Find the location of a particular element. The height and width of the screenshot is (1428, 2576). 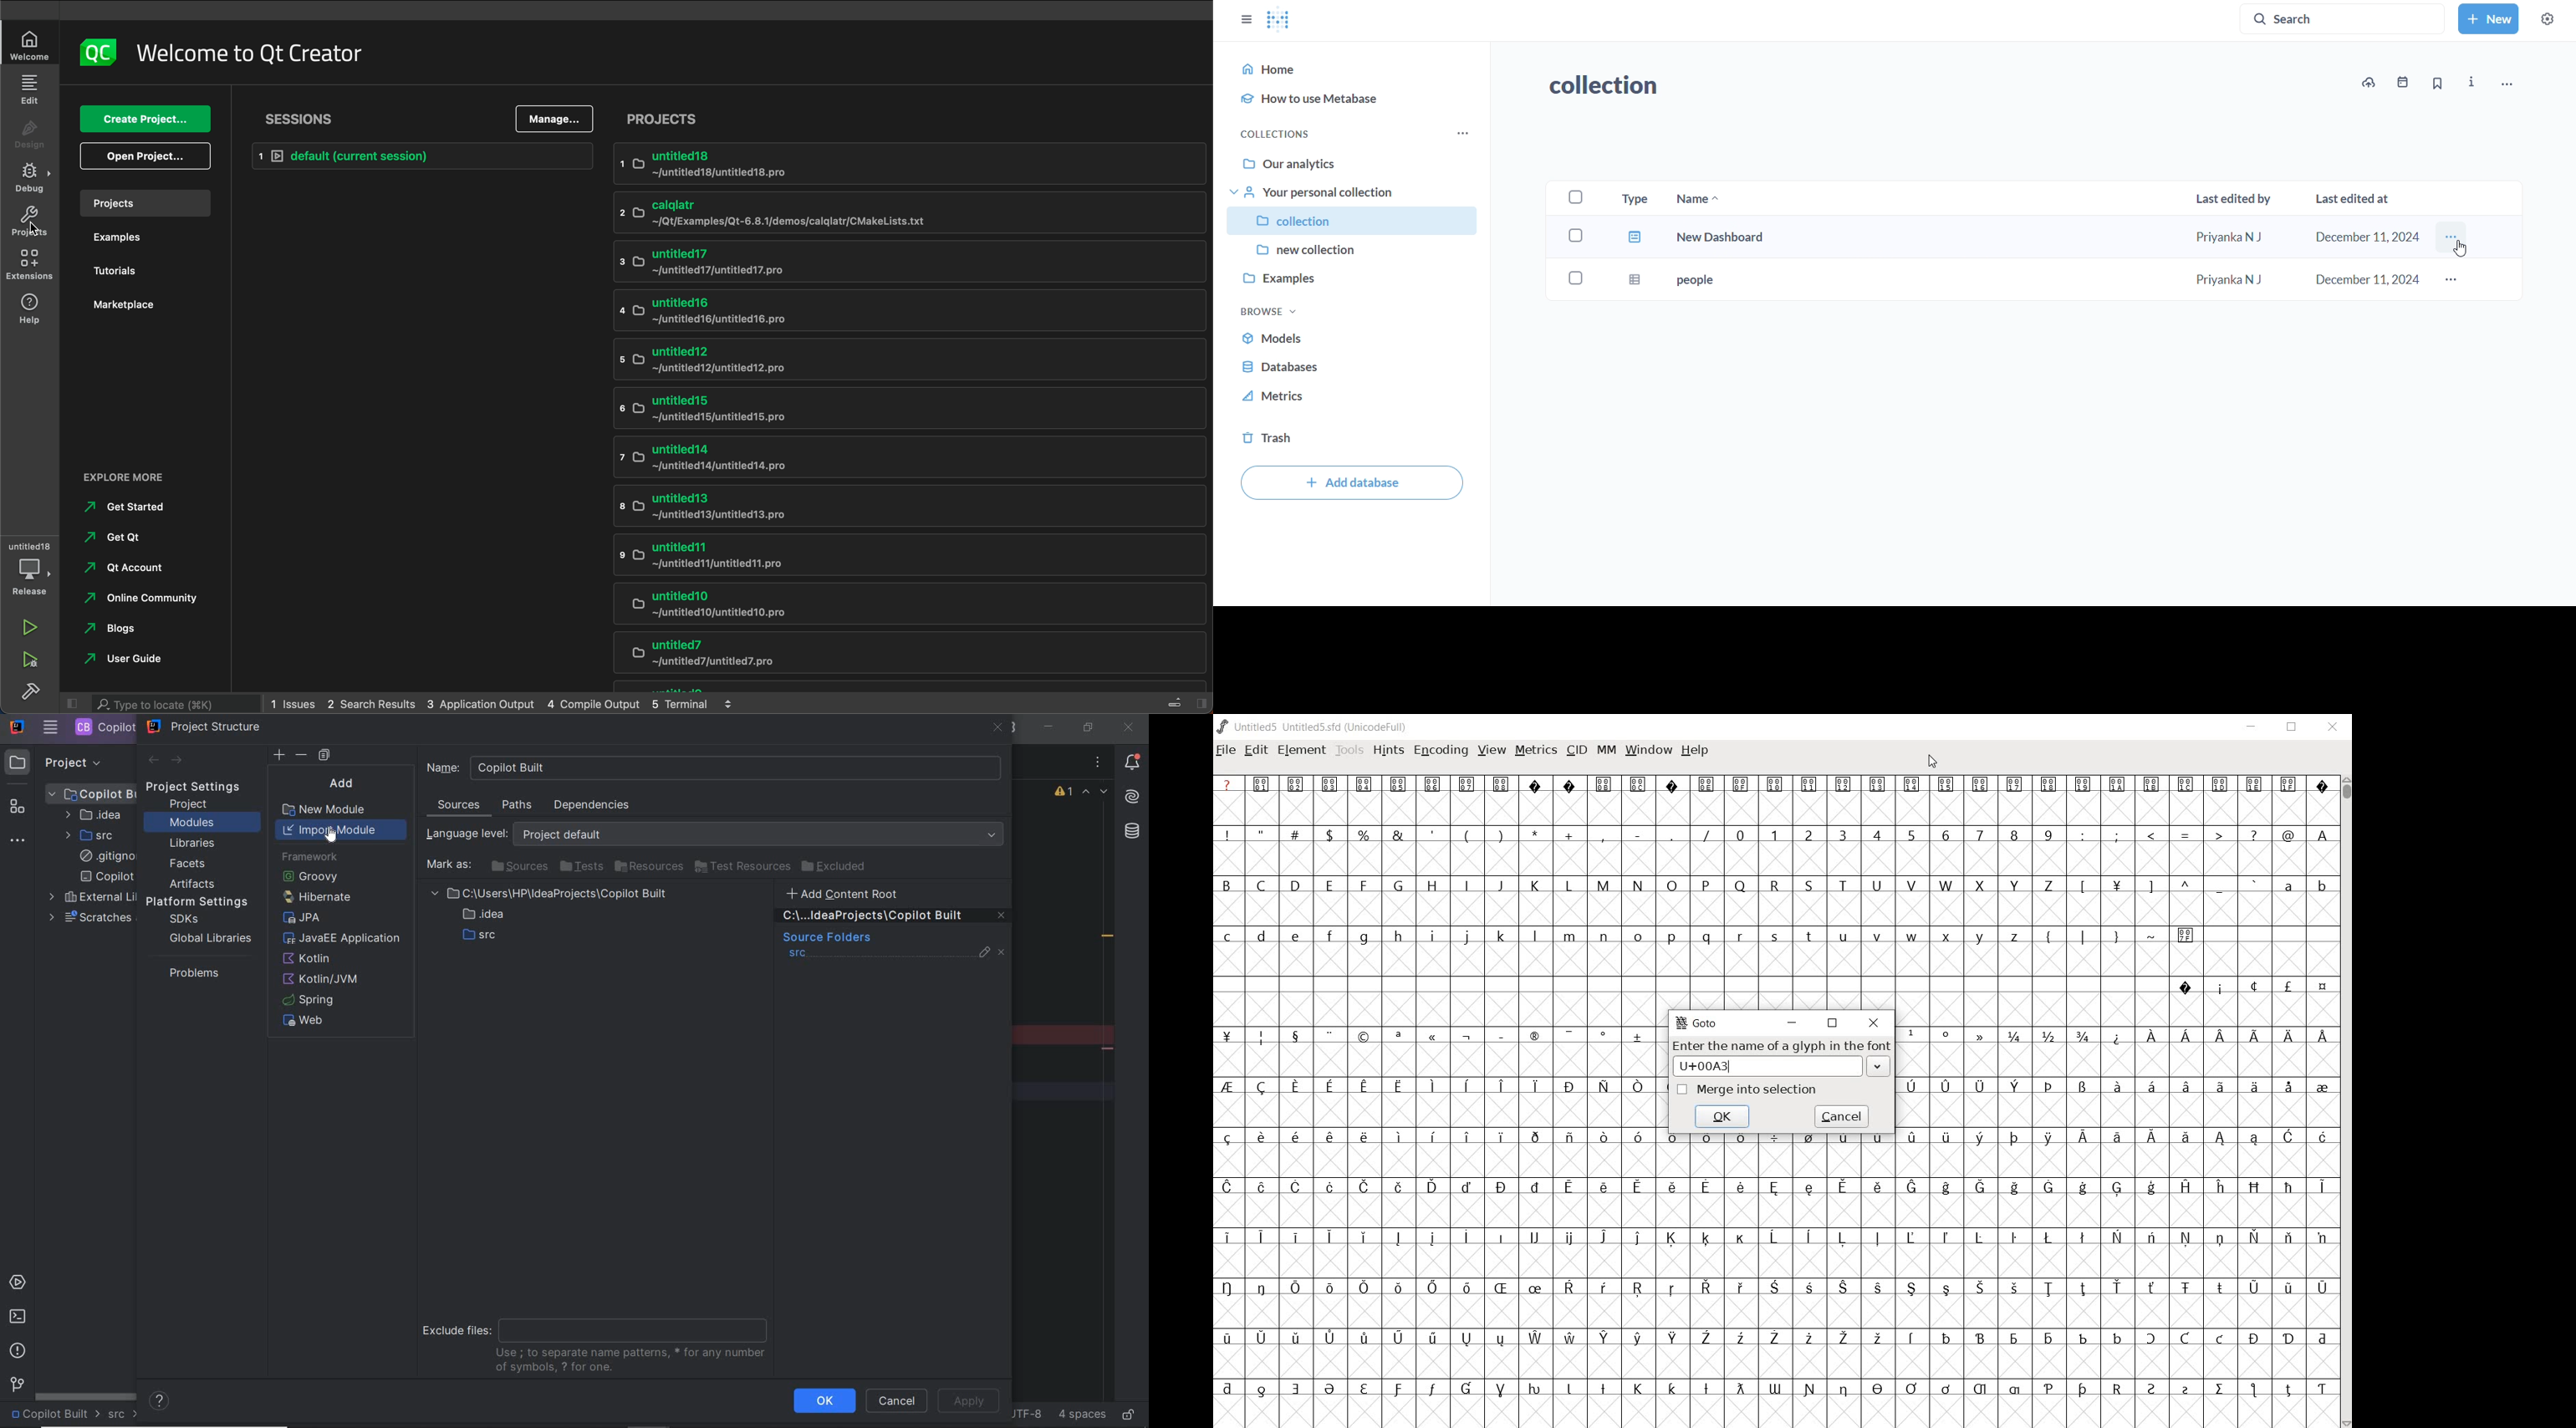

cancel is located at coordinates (1842, 1116).